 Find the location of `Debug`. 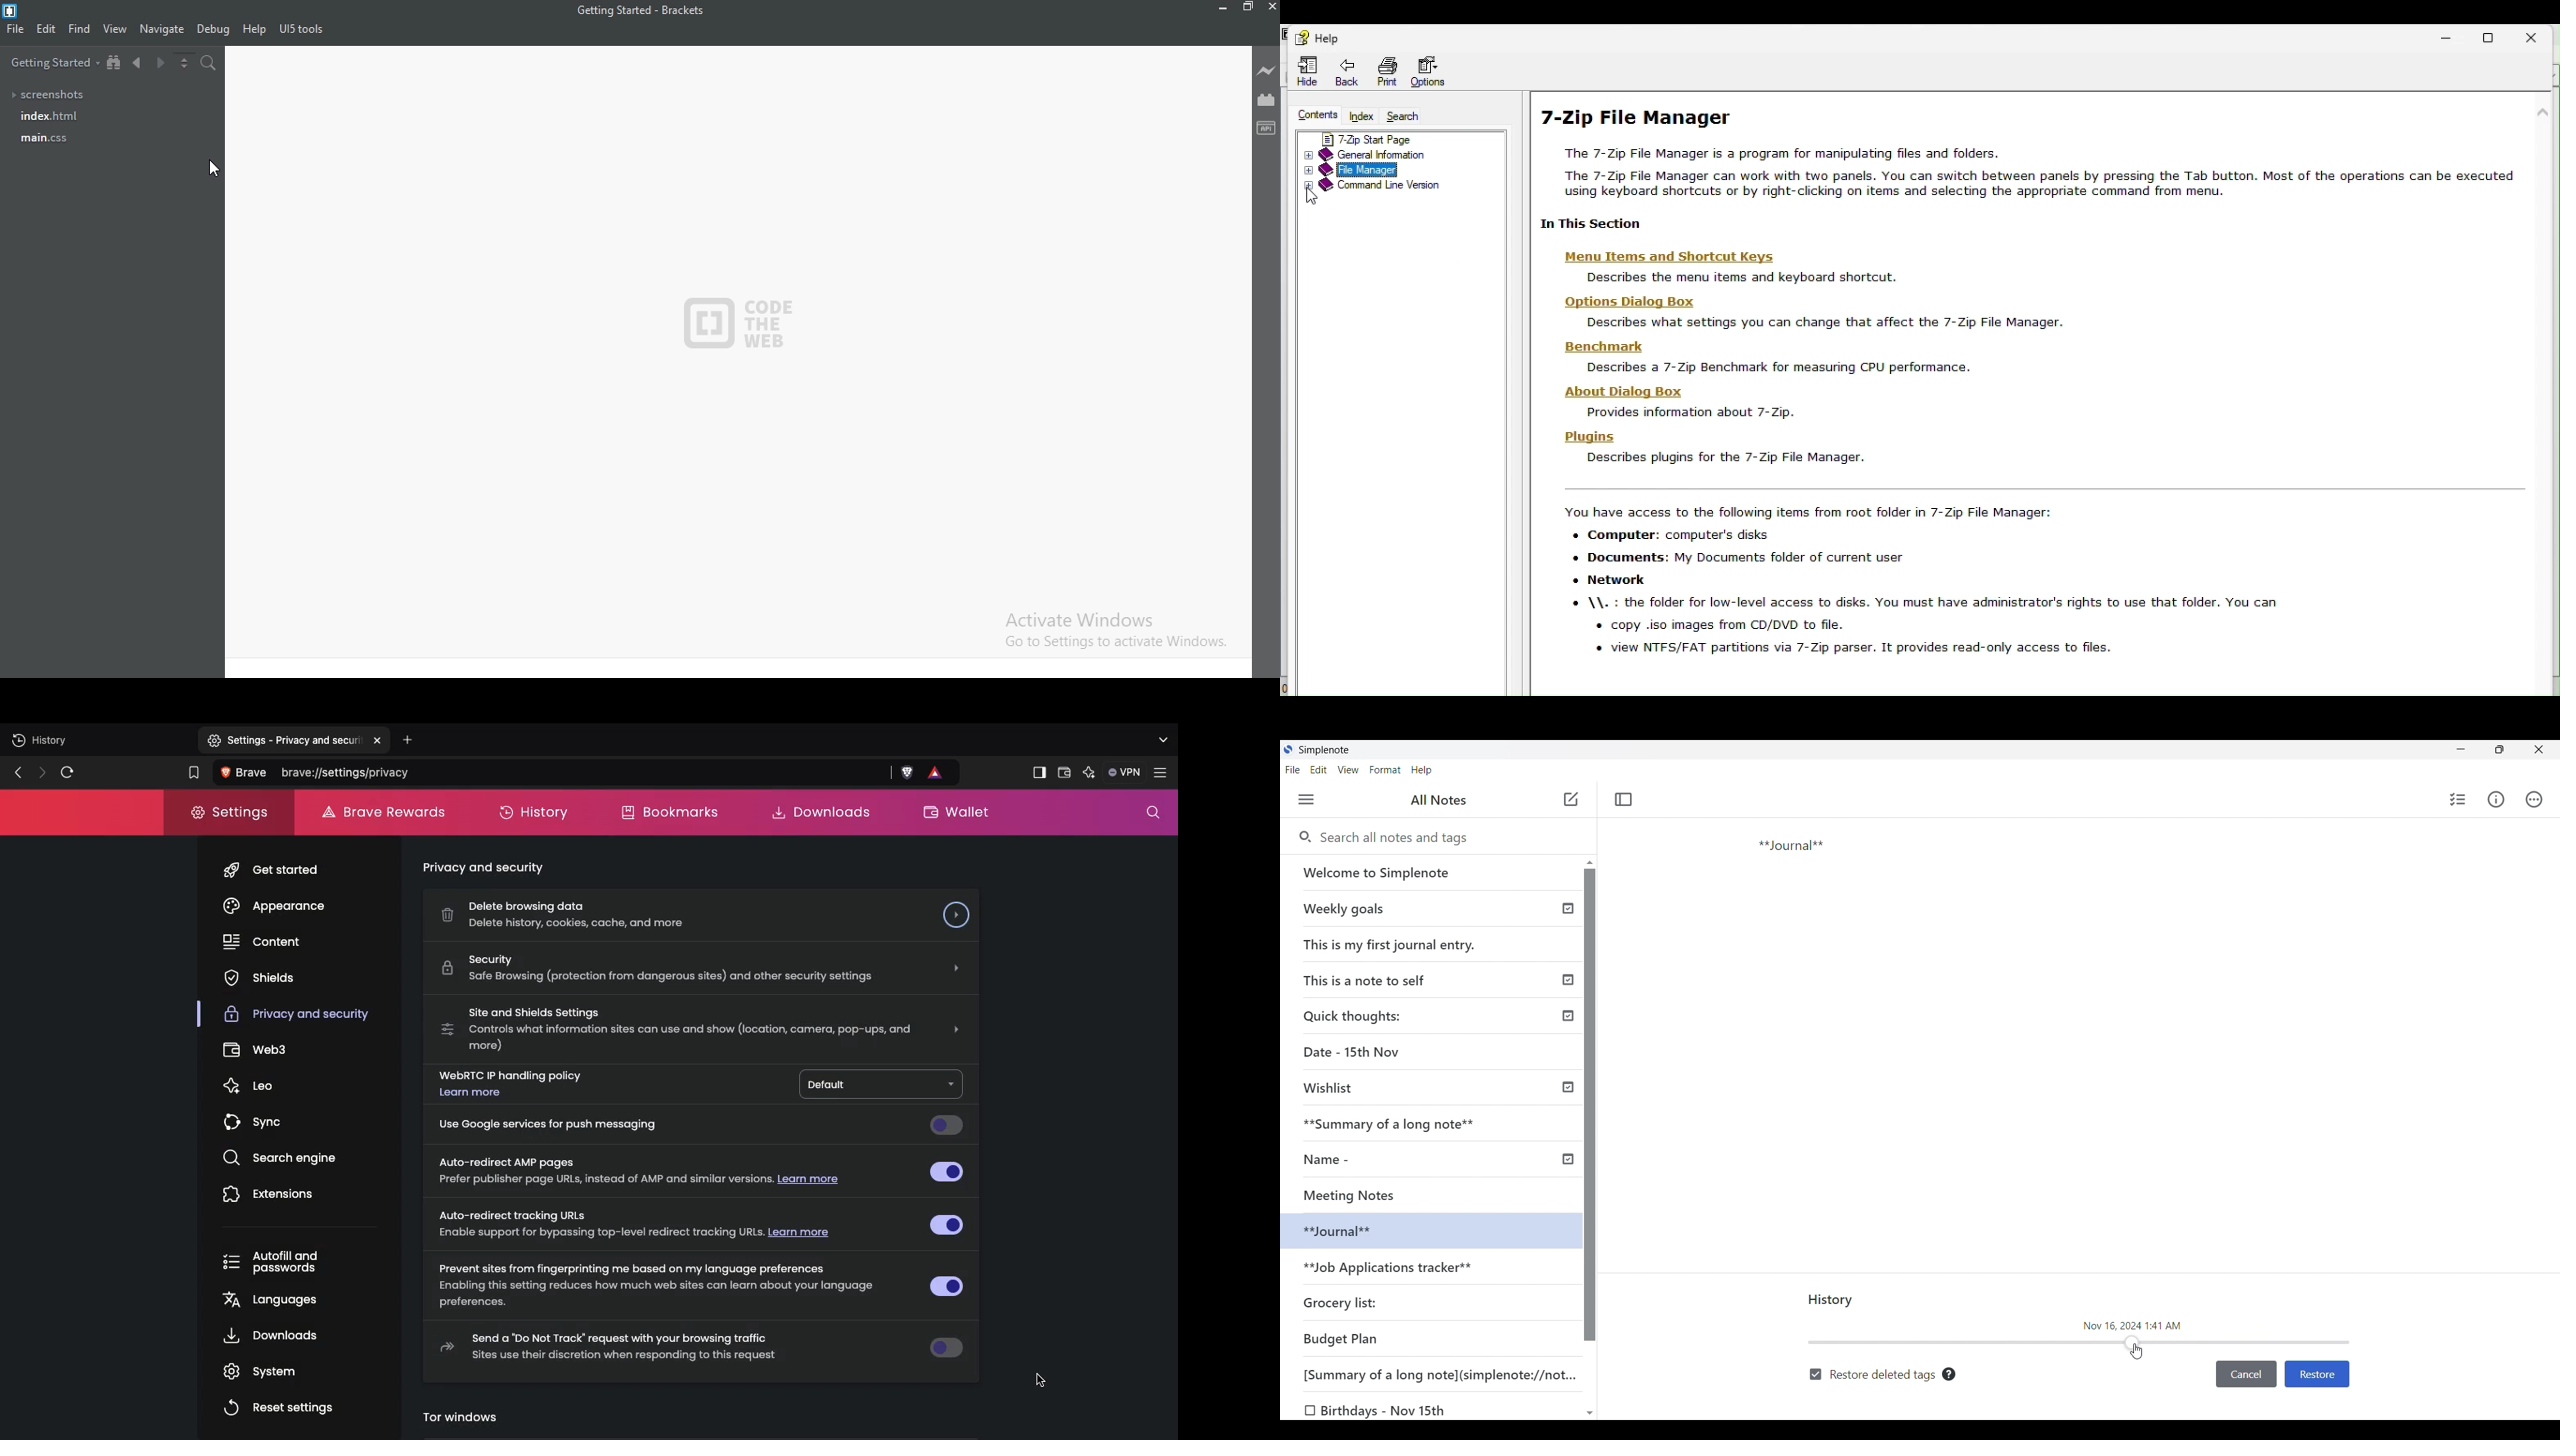

Debug is located at coordinates (214, 30).